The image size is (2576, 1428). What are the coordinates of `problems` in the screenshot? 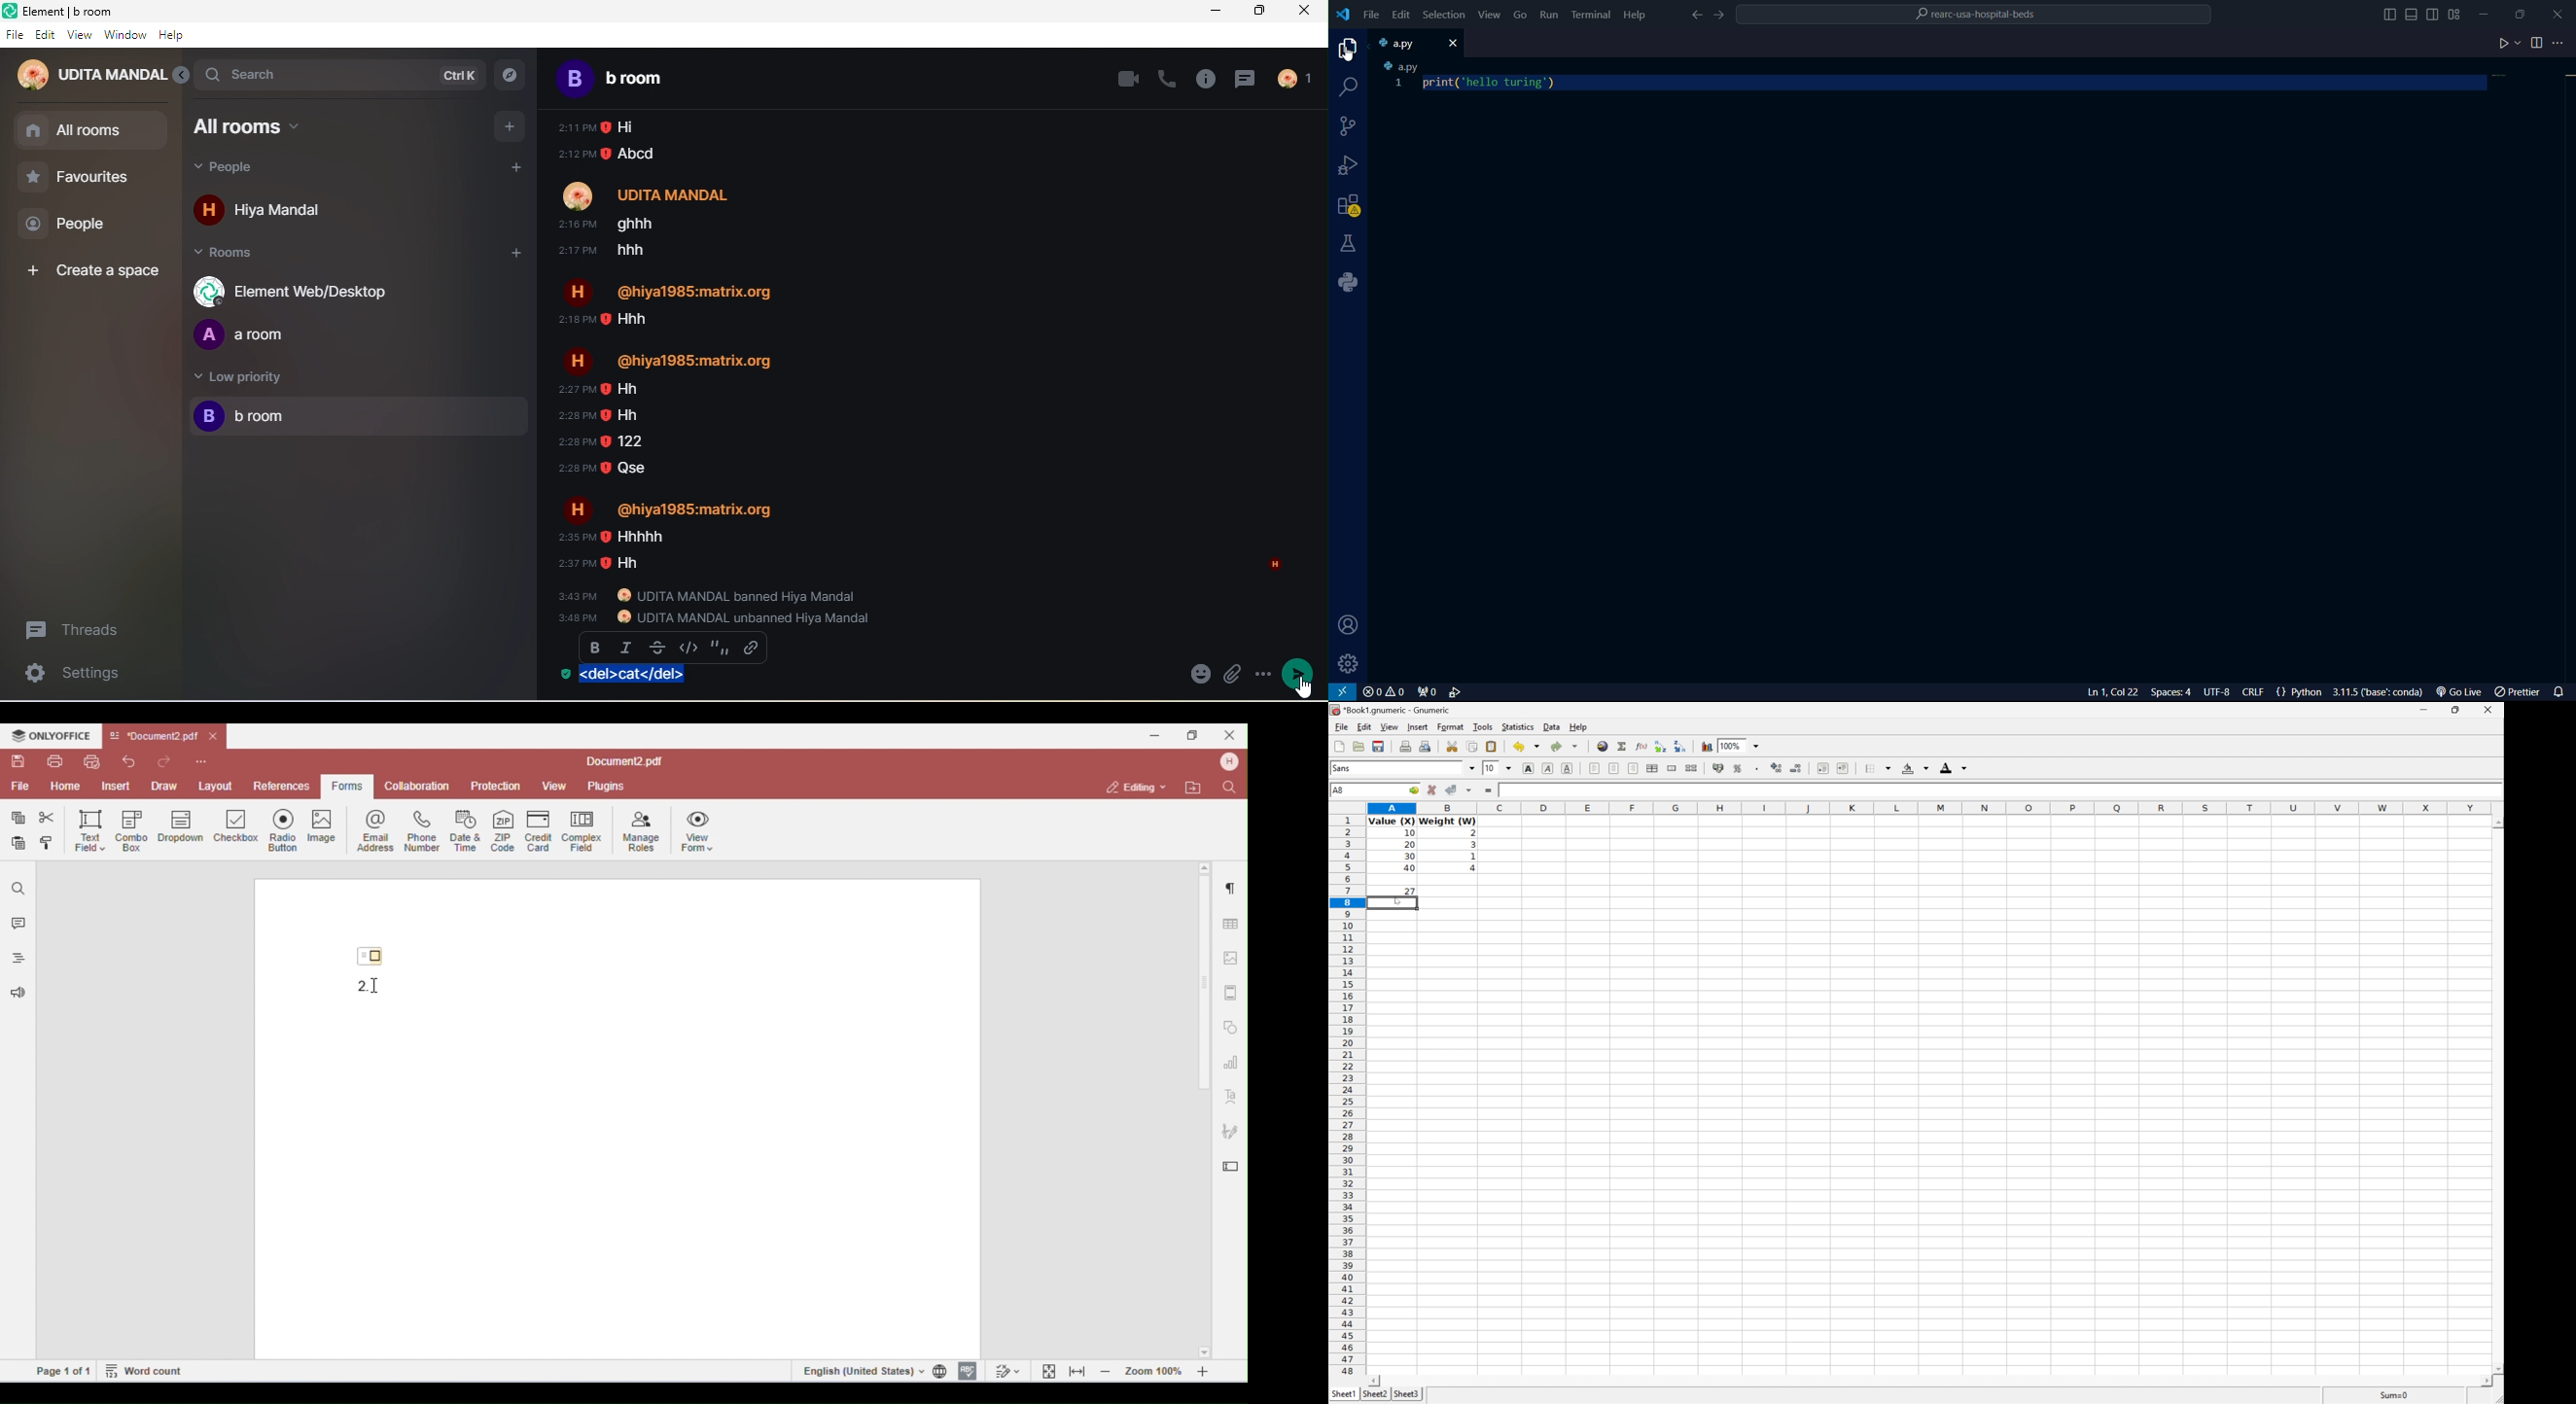 It's located at (1384, 693).